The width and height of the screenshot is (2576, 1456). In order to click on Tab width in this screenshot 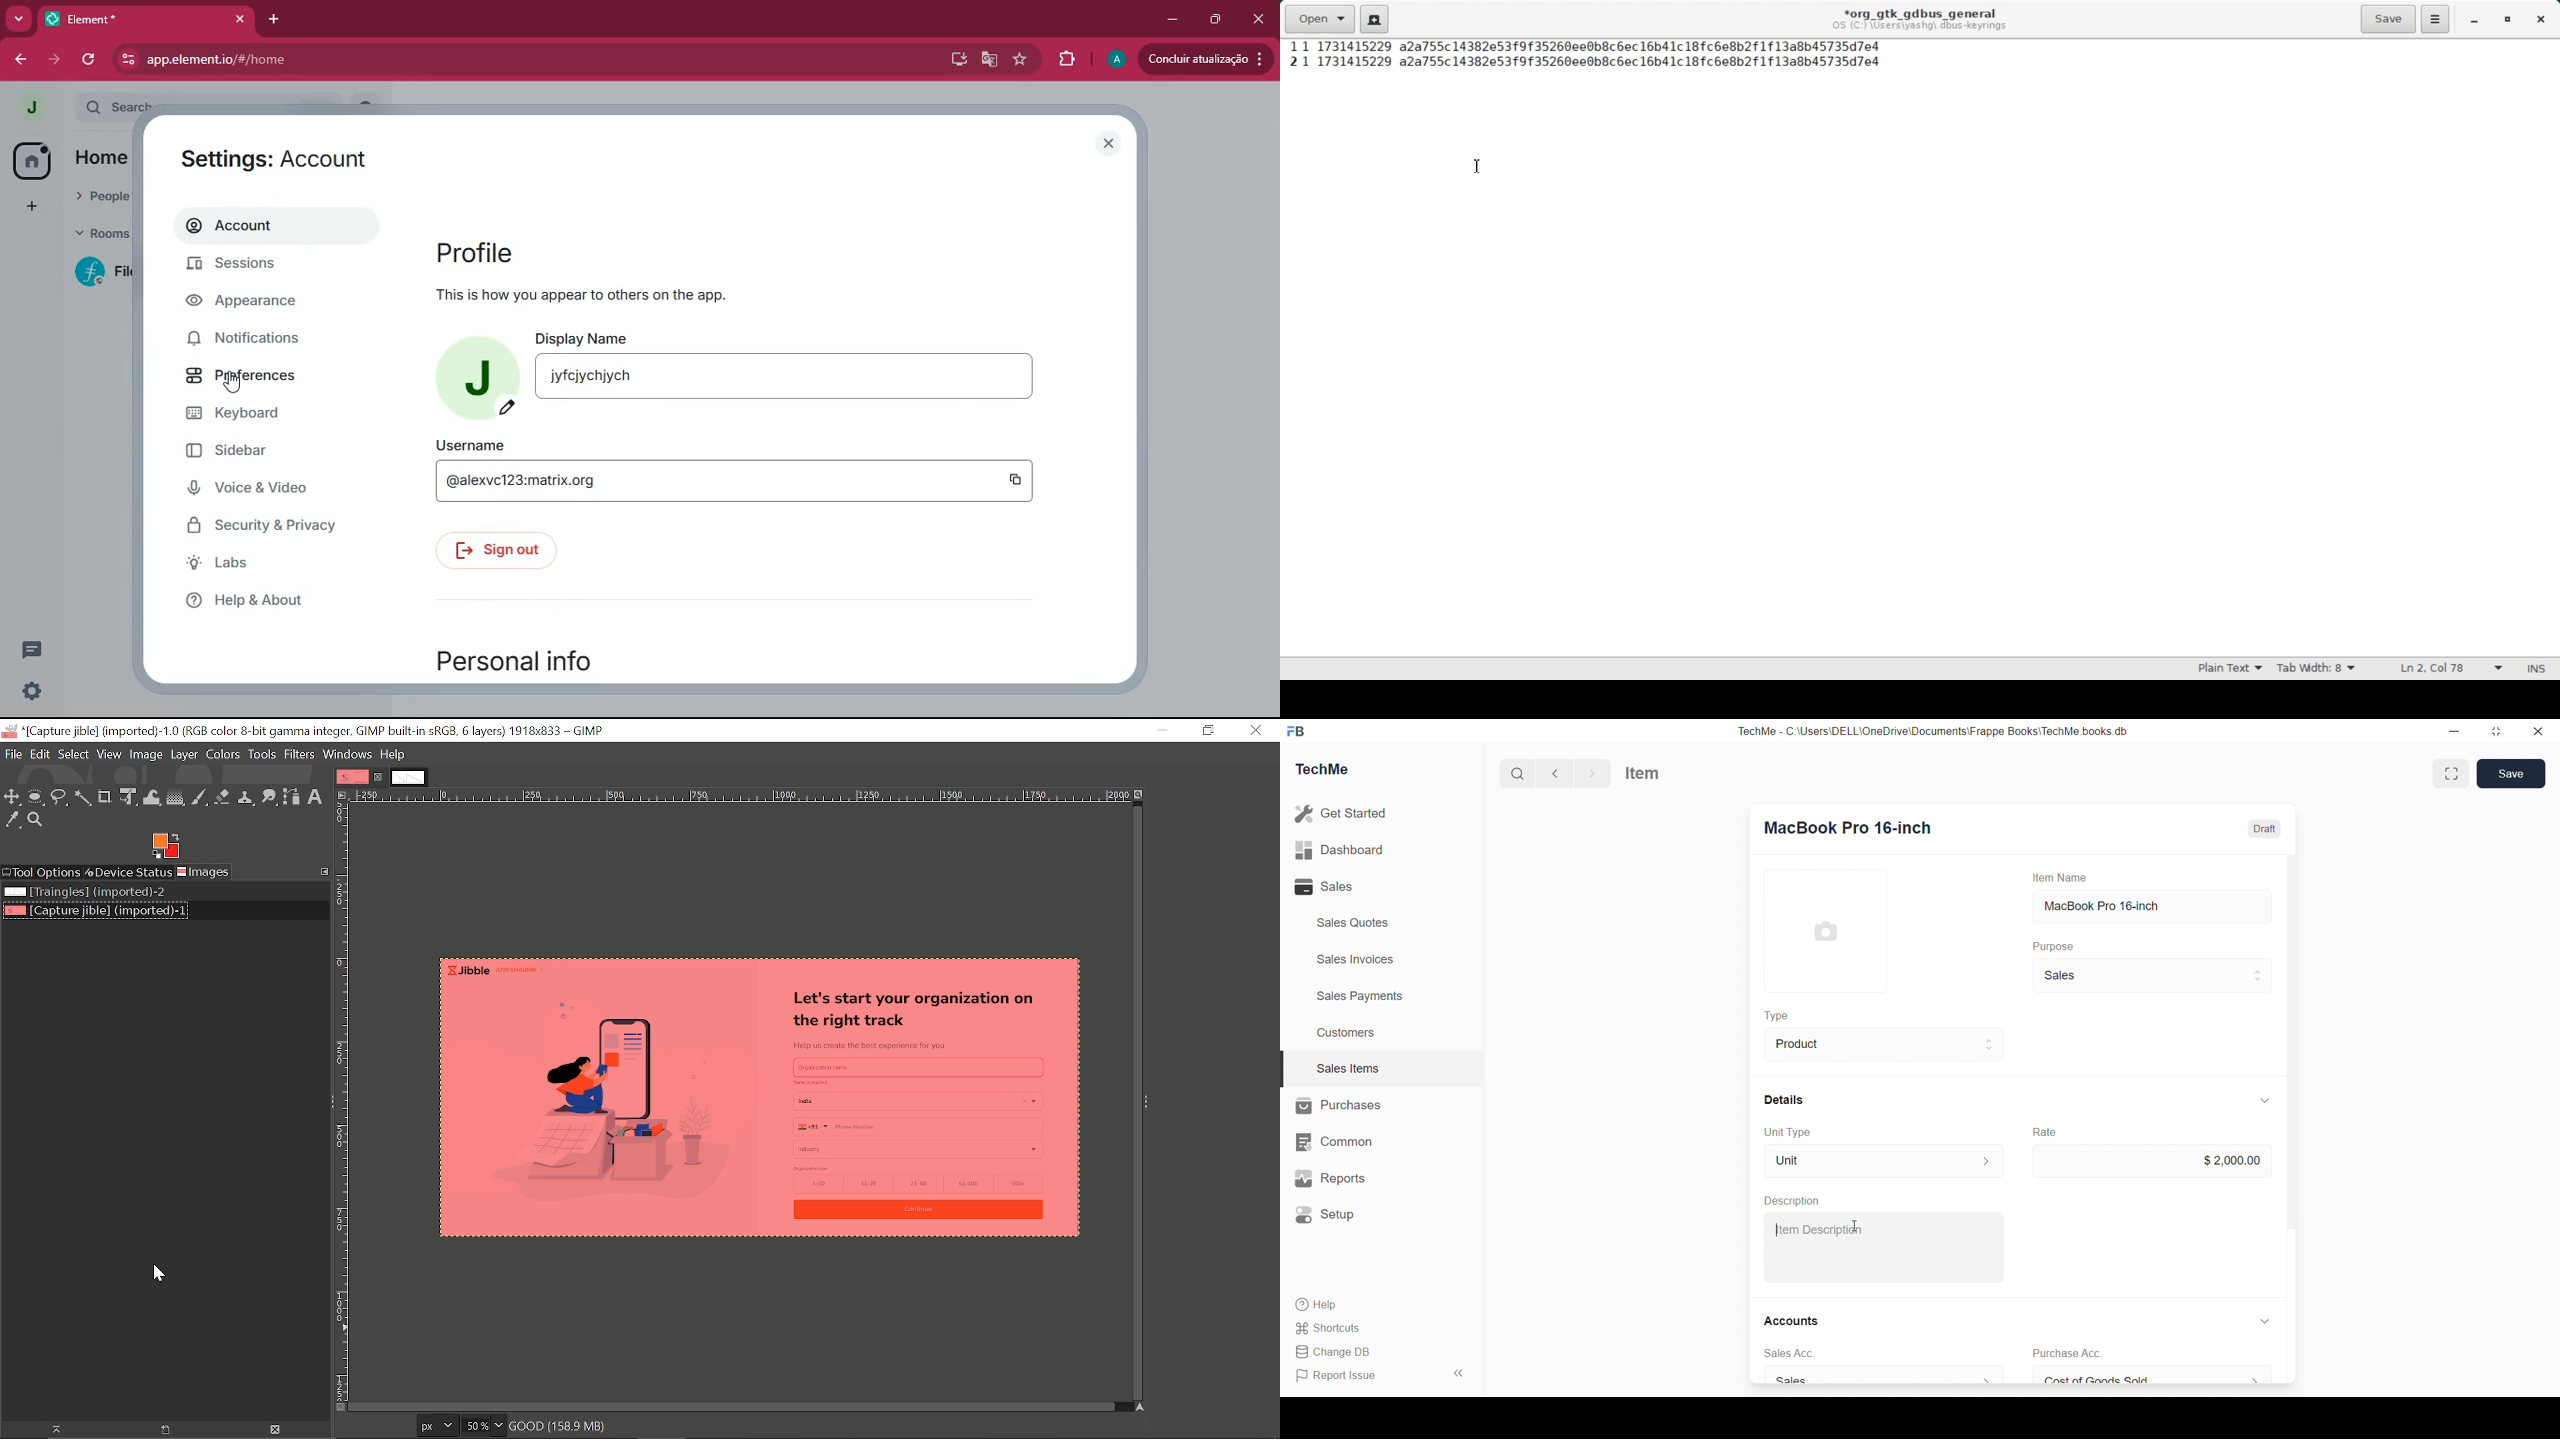, I will do `click(2317, 669)`.